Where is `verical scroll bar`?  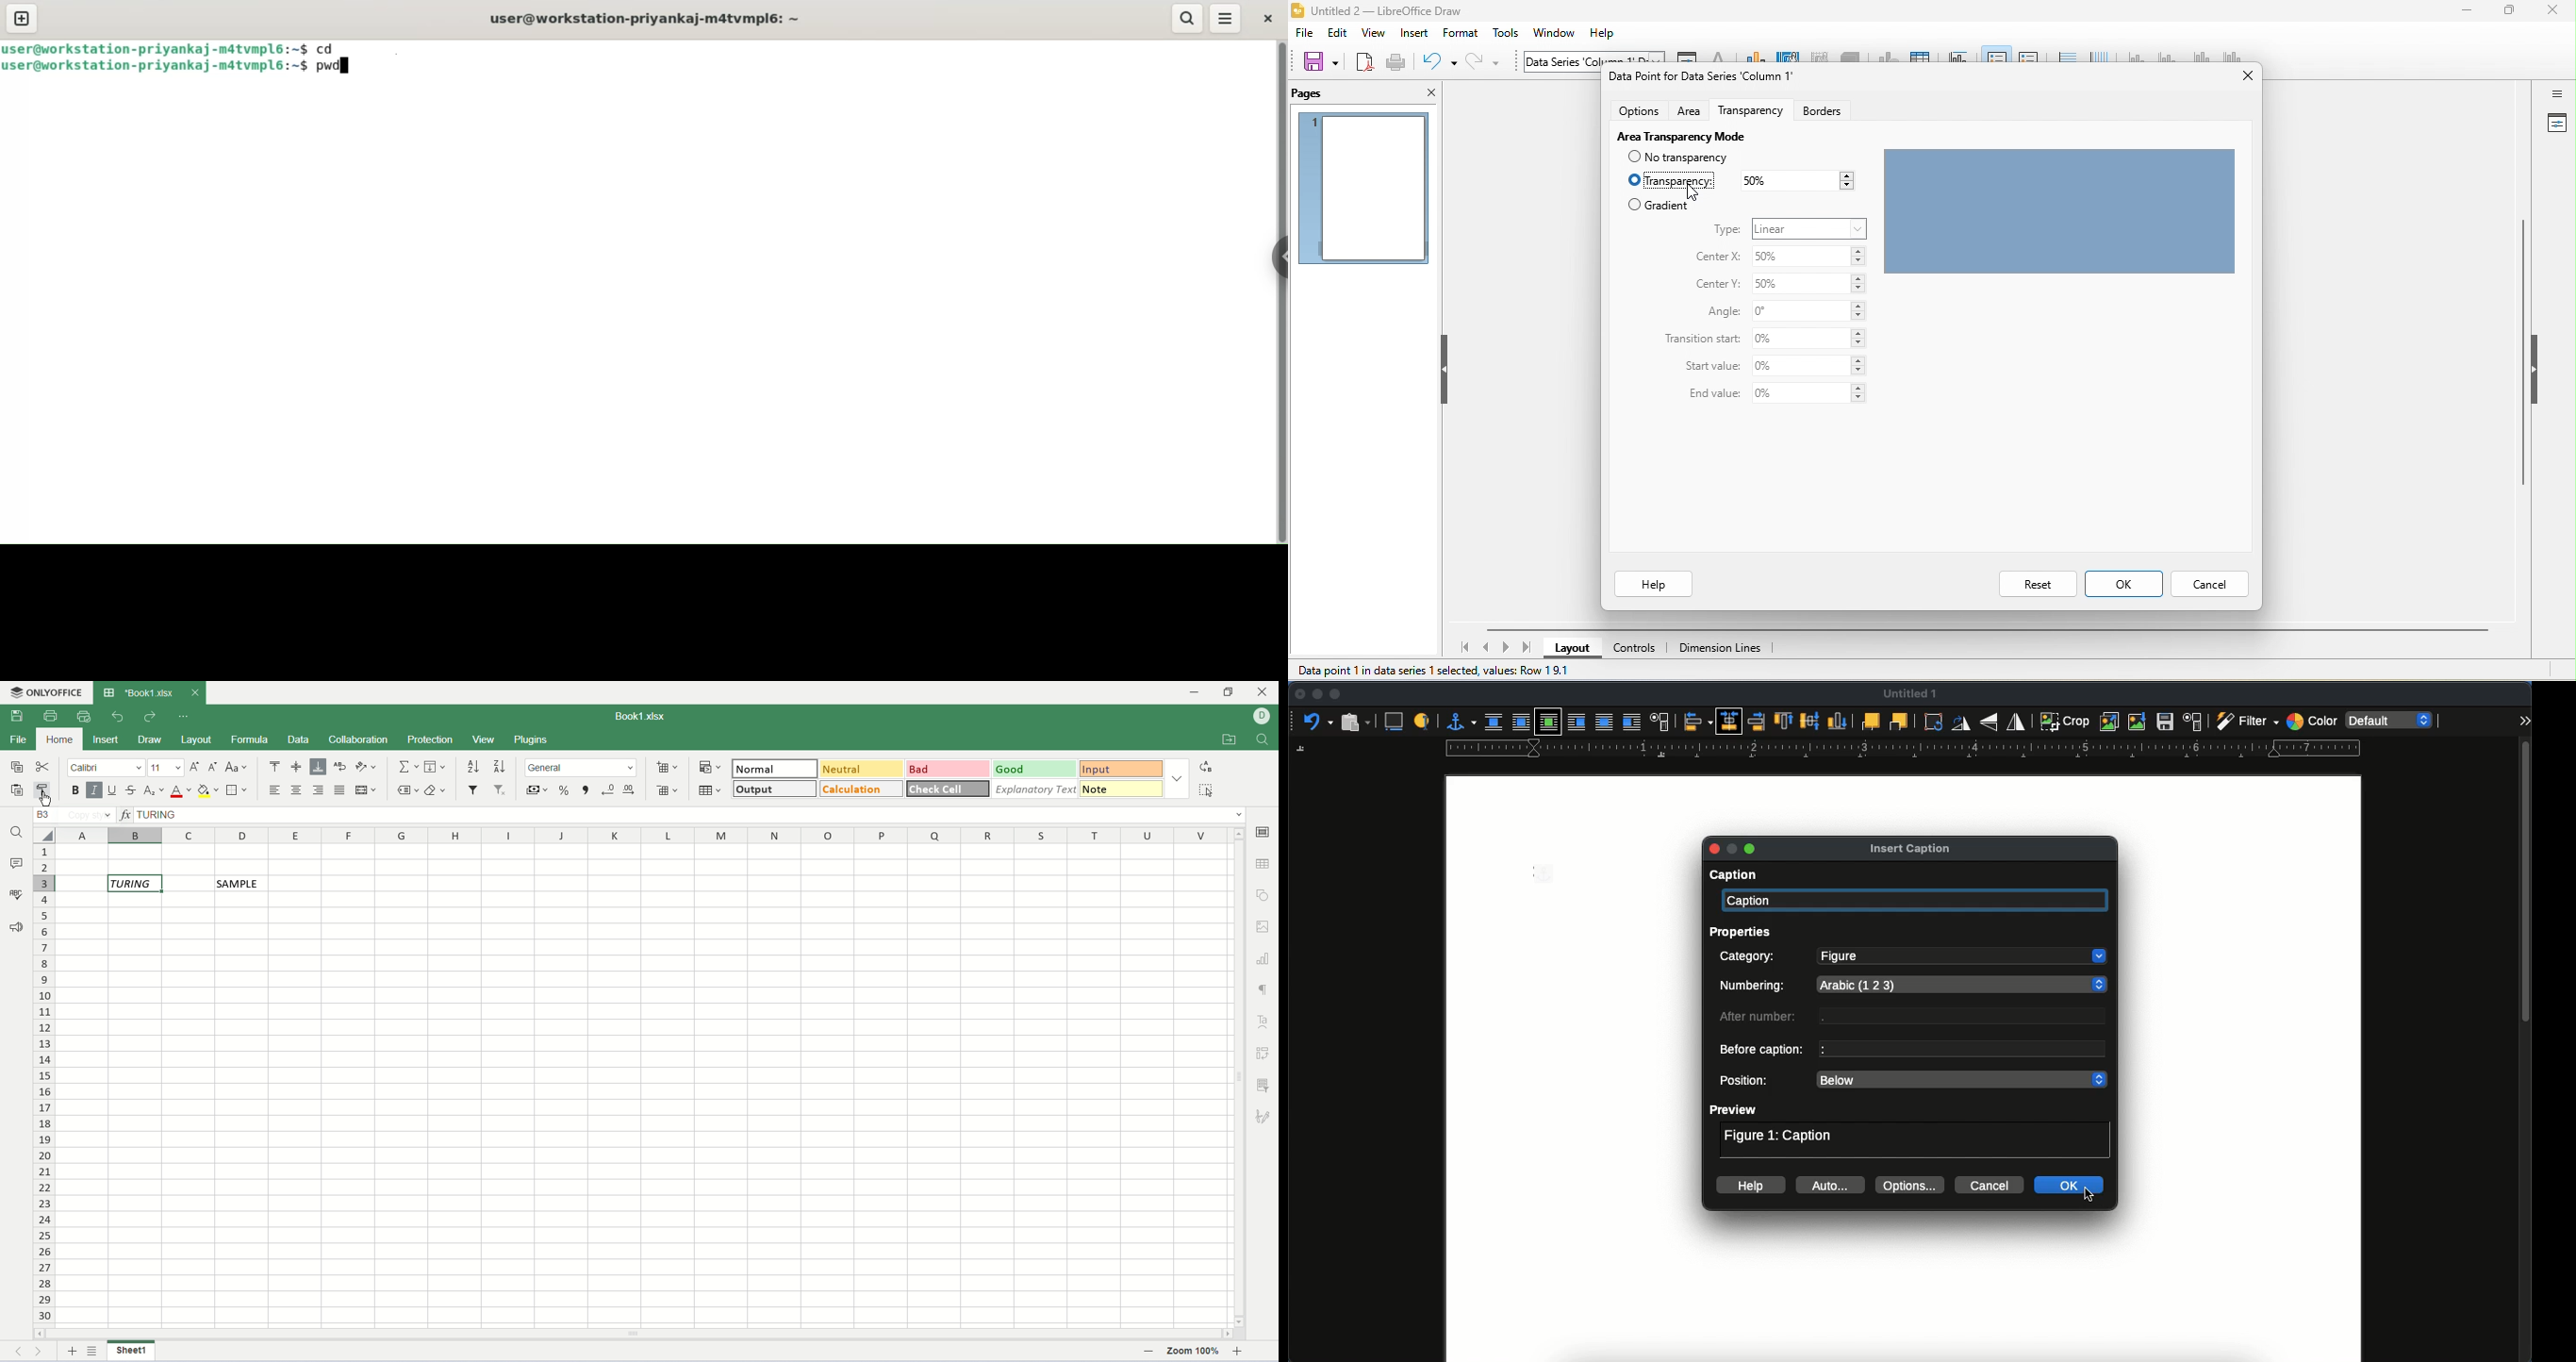
verical scroll bar is located at coordinates (1280, 293).